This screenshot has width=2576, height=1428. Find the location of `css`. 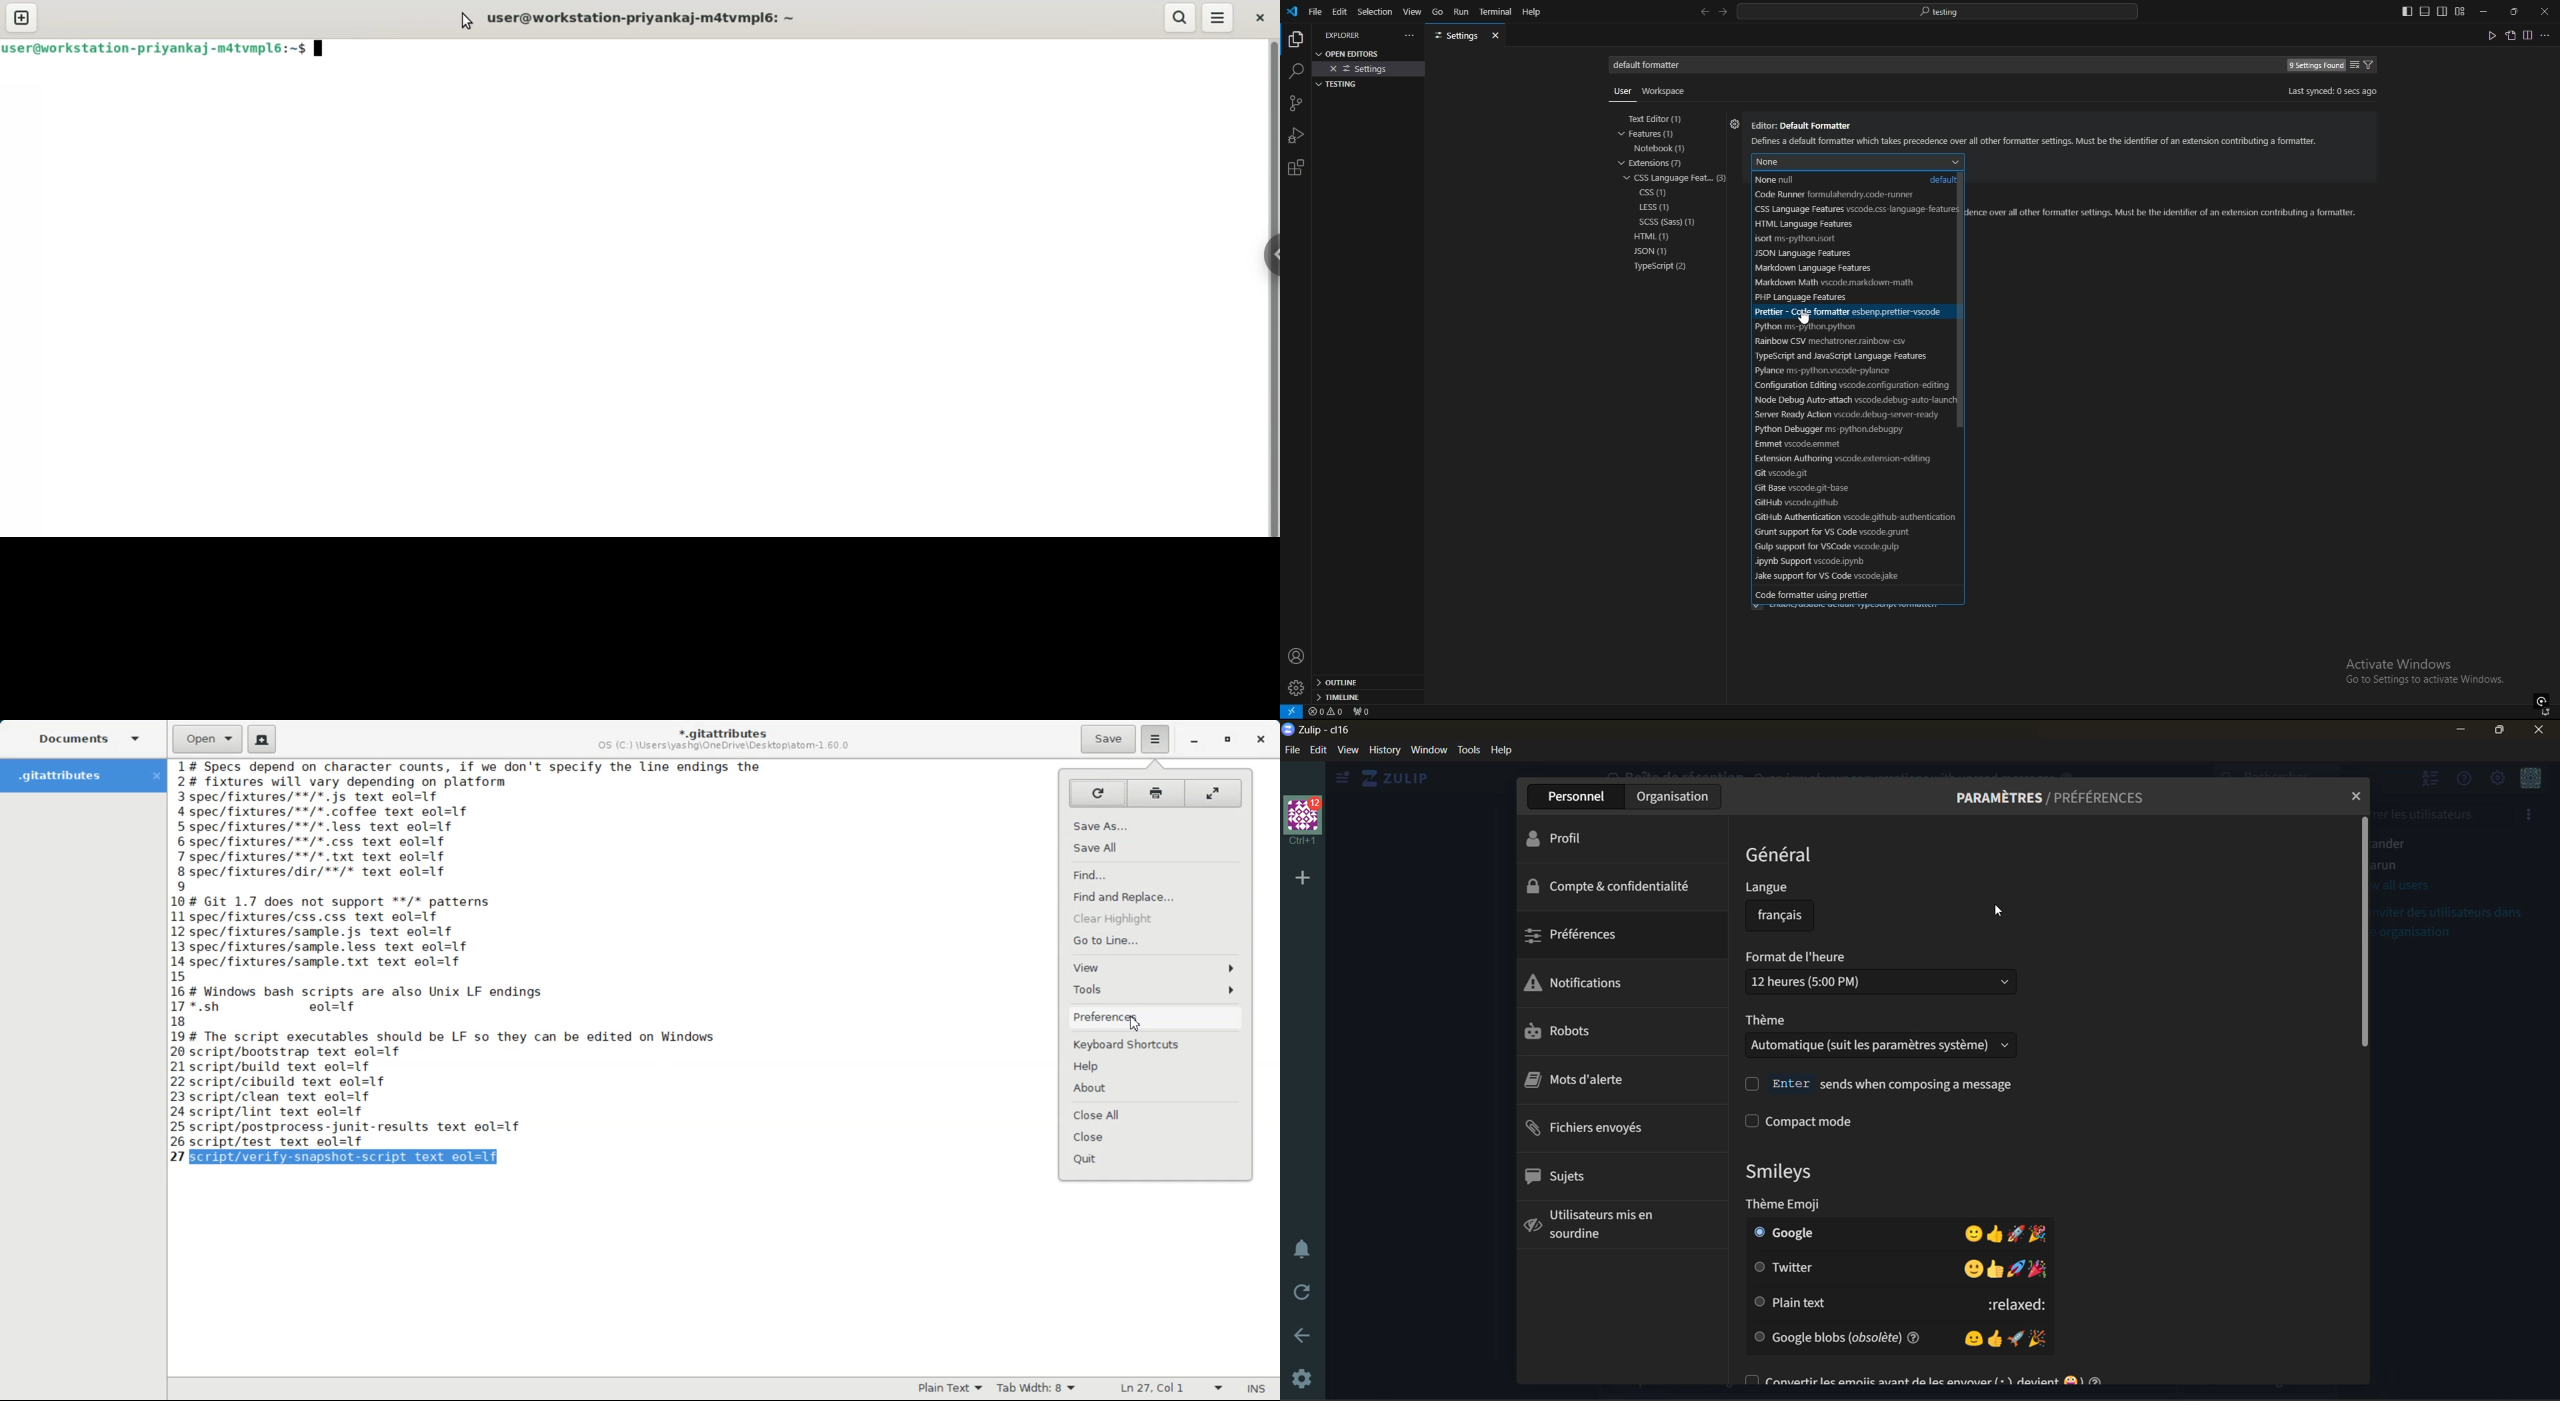

css is located at coordinates (1656, 193).